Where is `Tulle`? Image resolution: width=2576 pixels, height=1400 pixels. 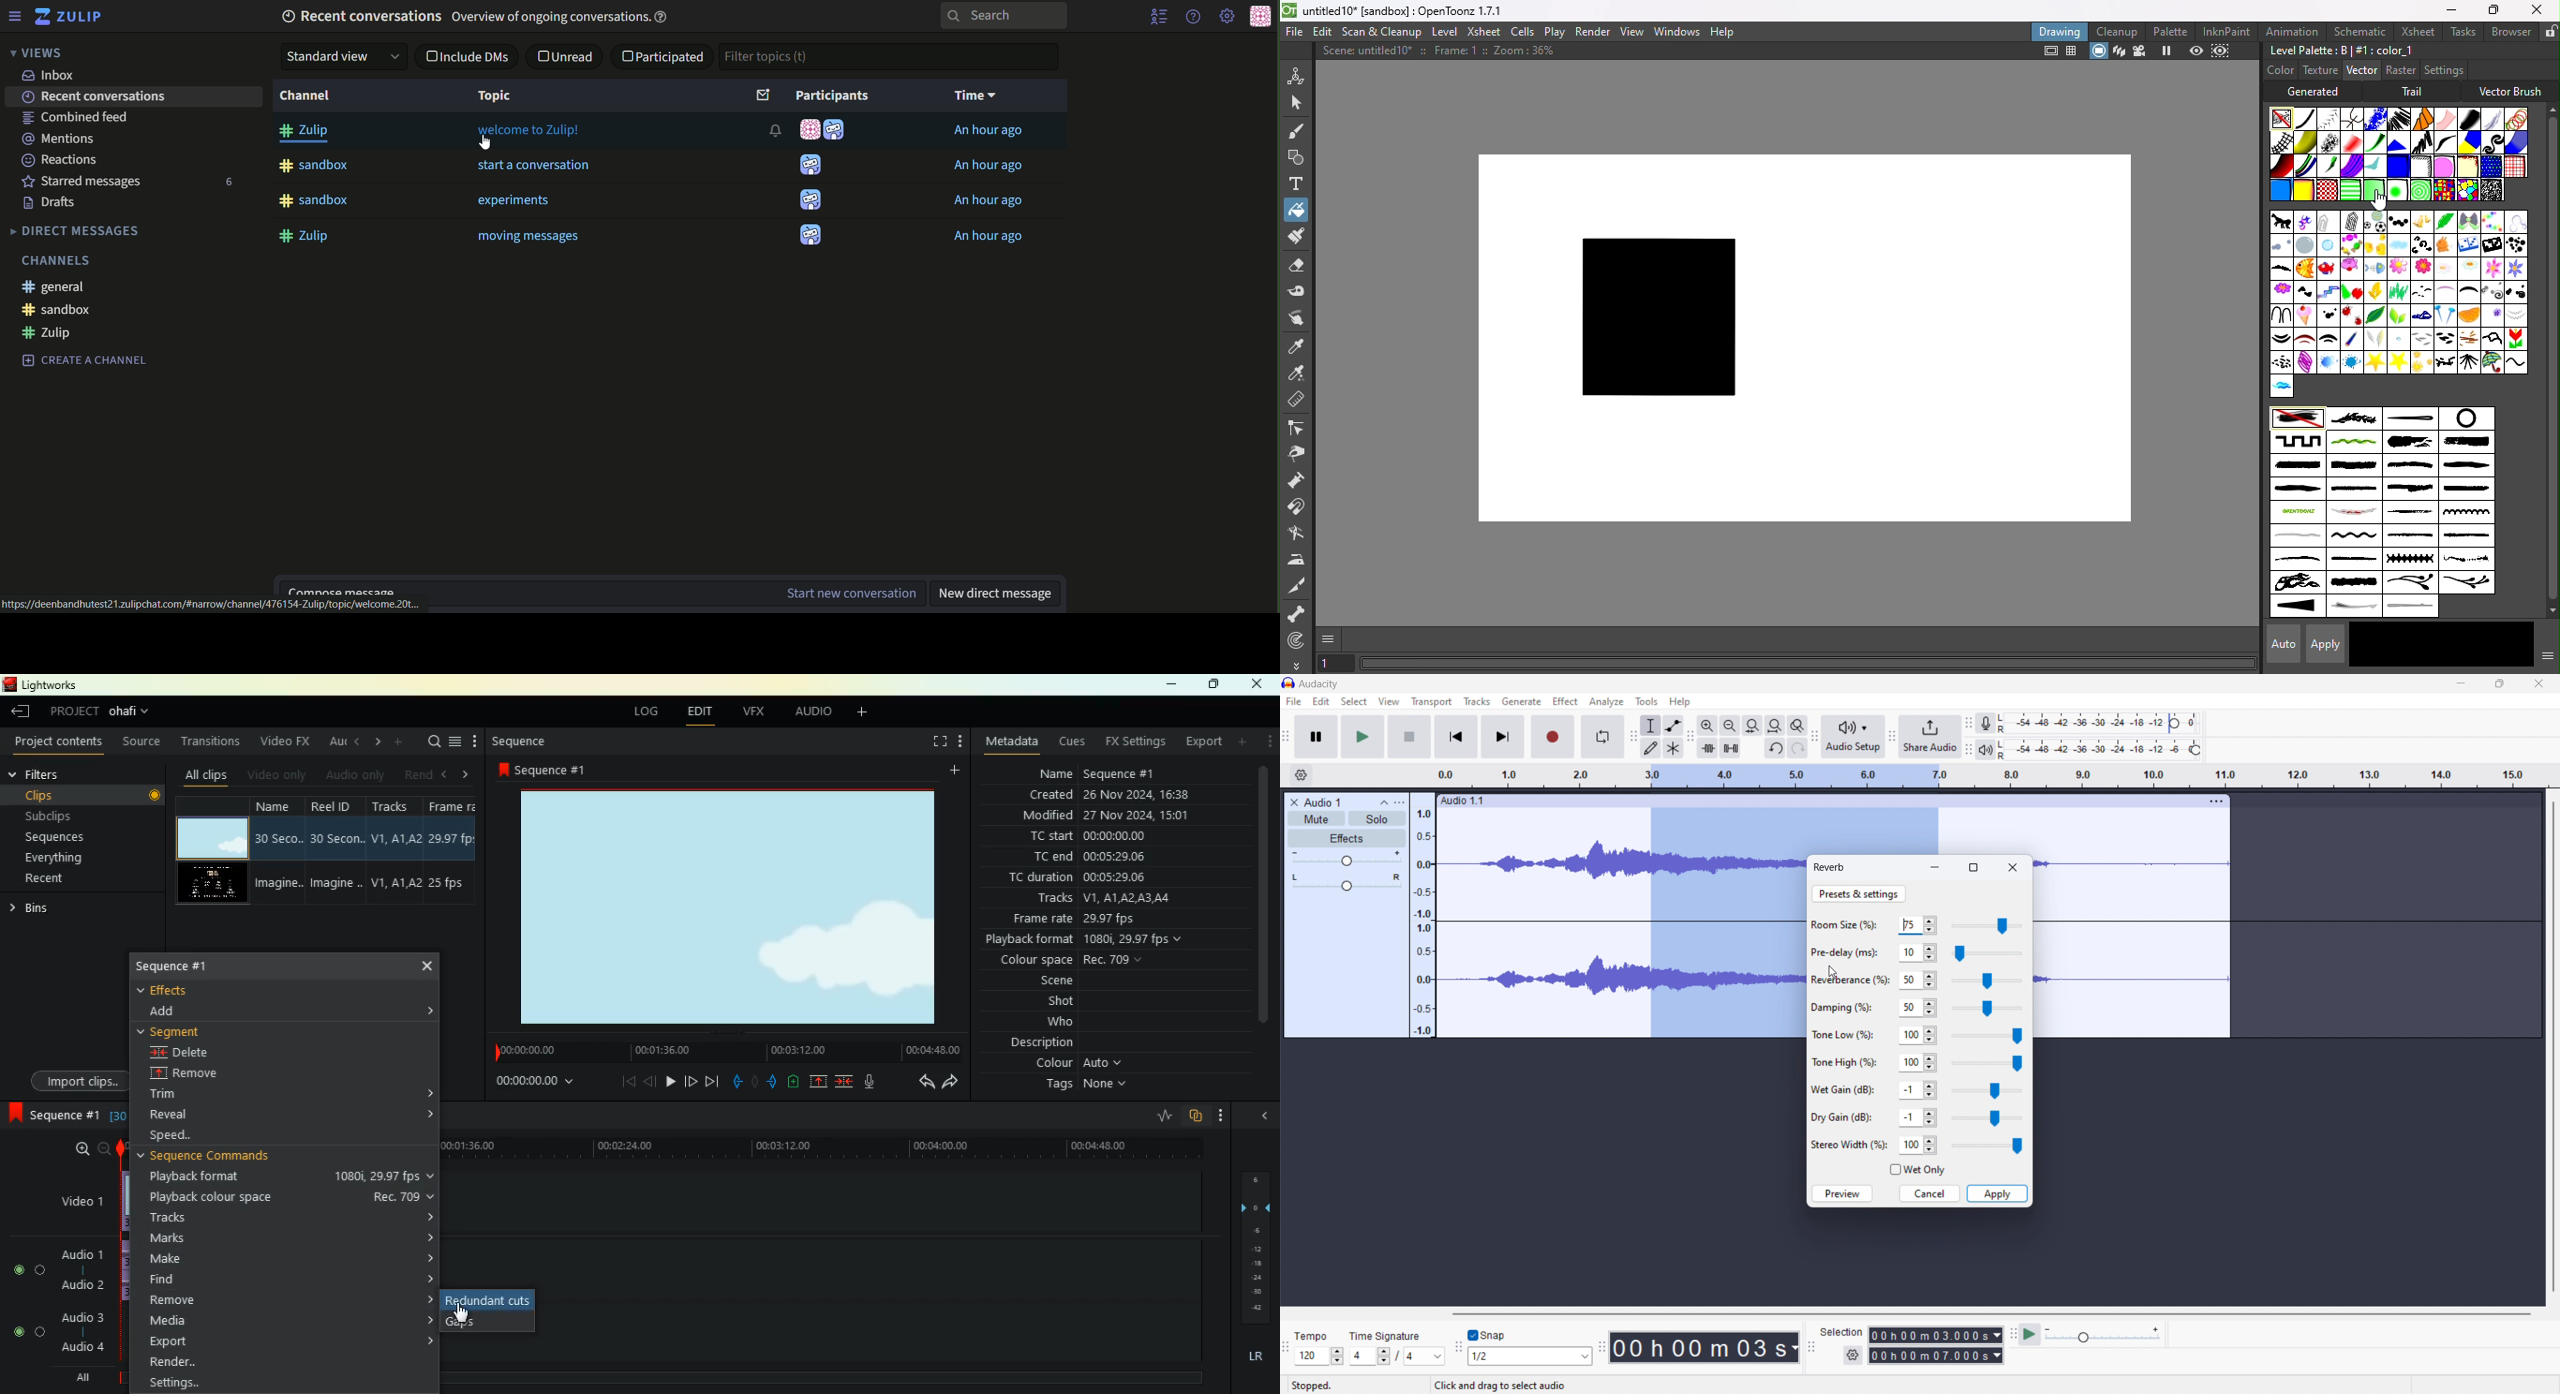 Tulle is located at coordinates (2446, 119).